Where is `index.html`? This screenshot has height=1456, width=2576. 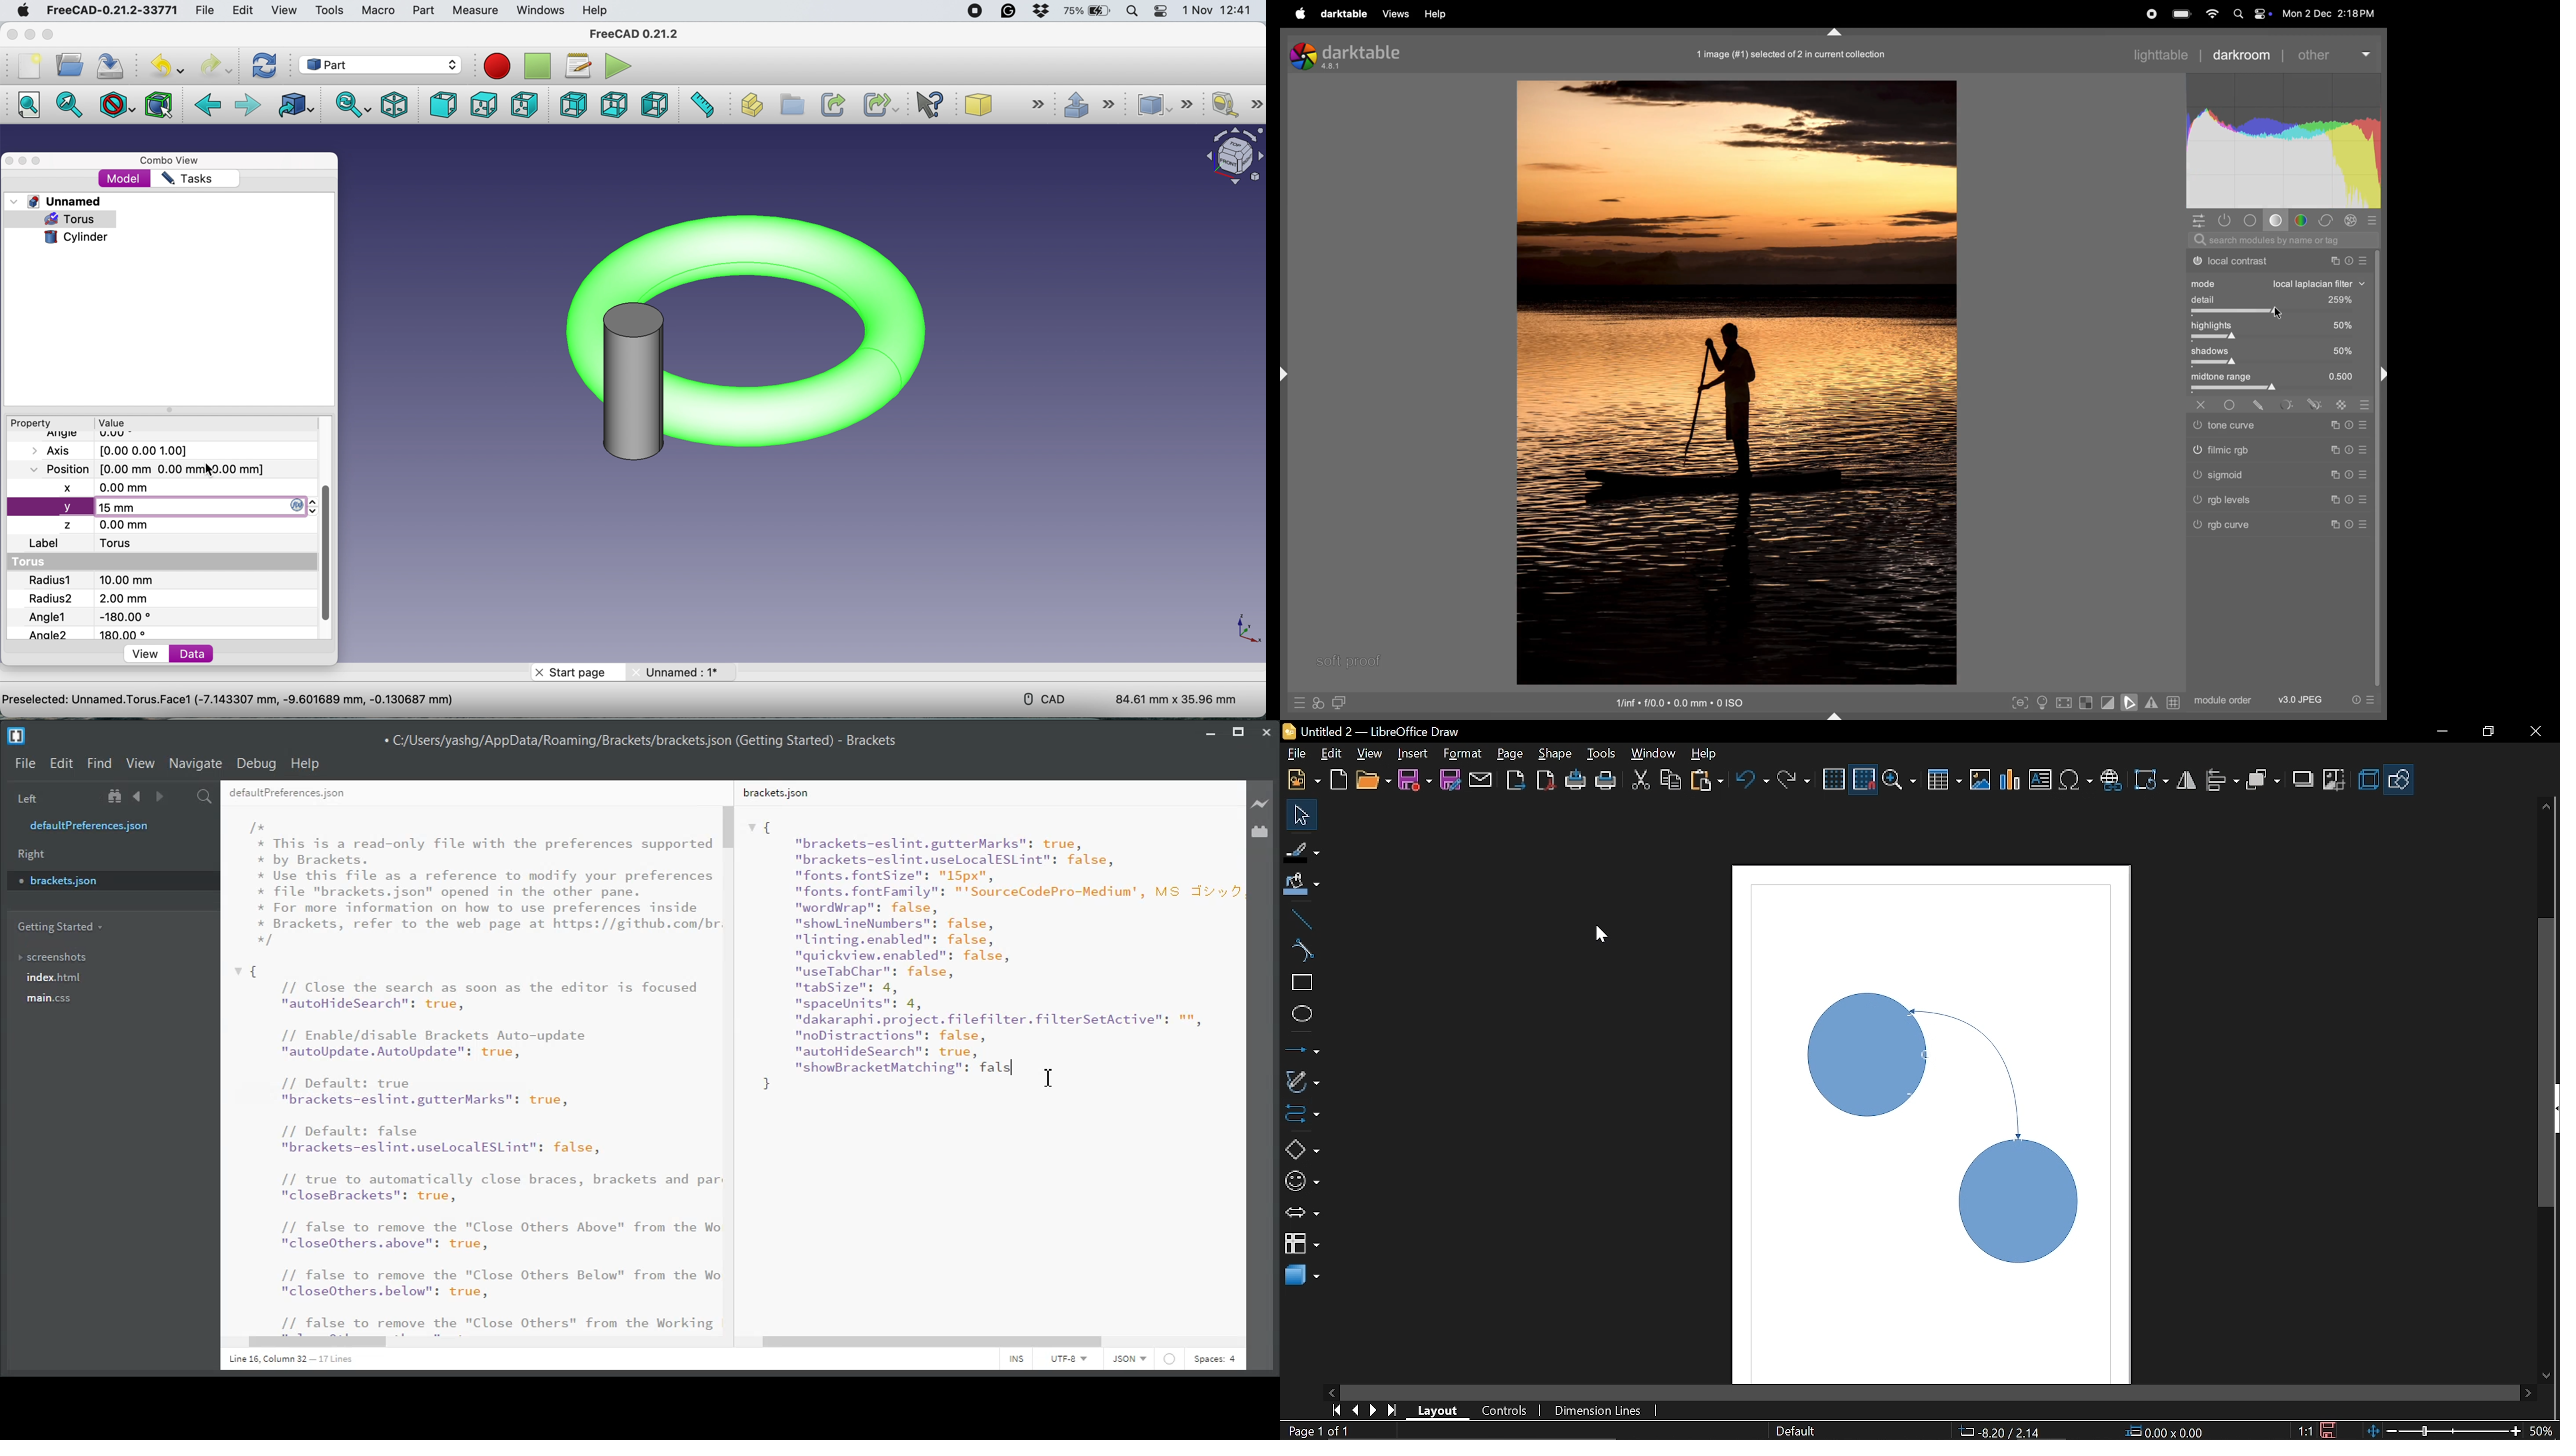
index.html is located at coordinates (54, 978).